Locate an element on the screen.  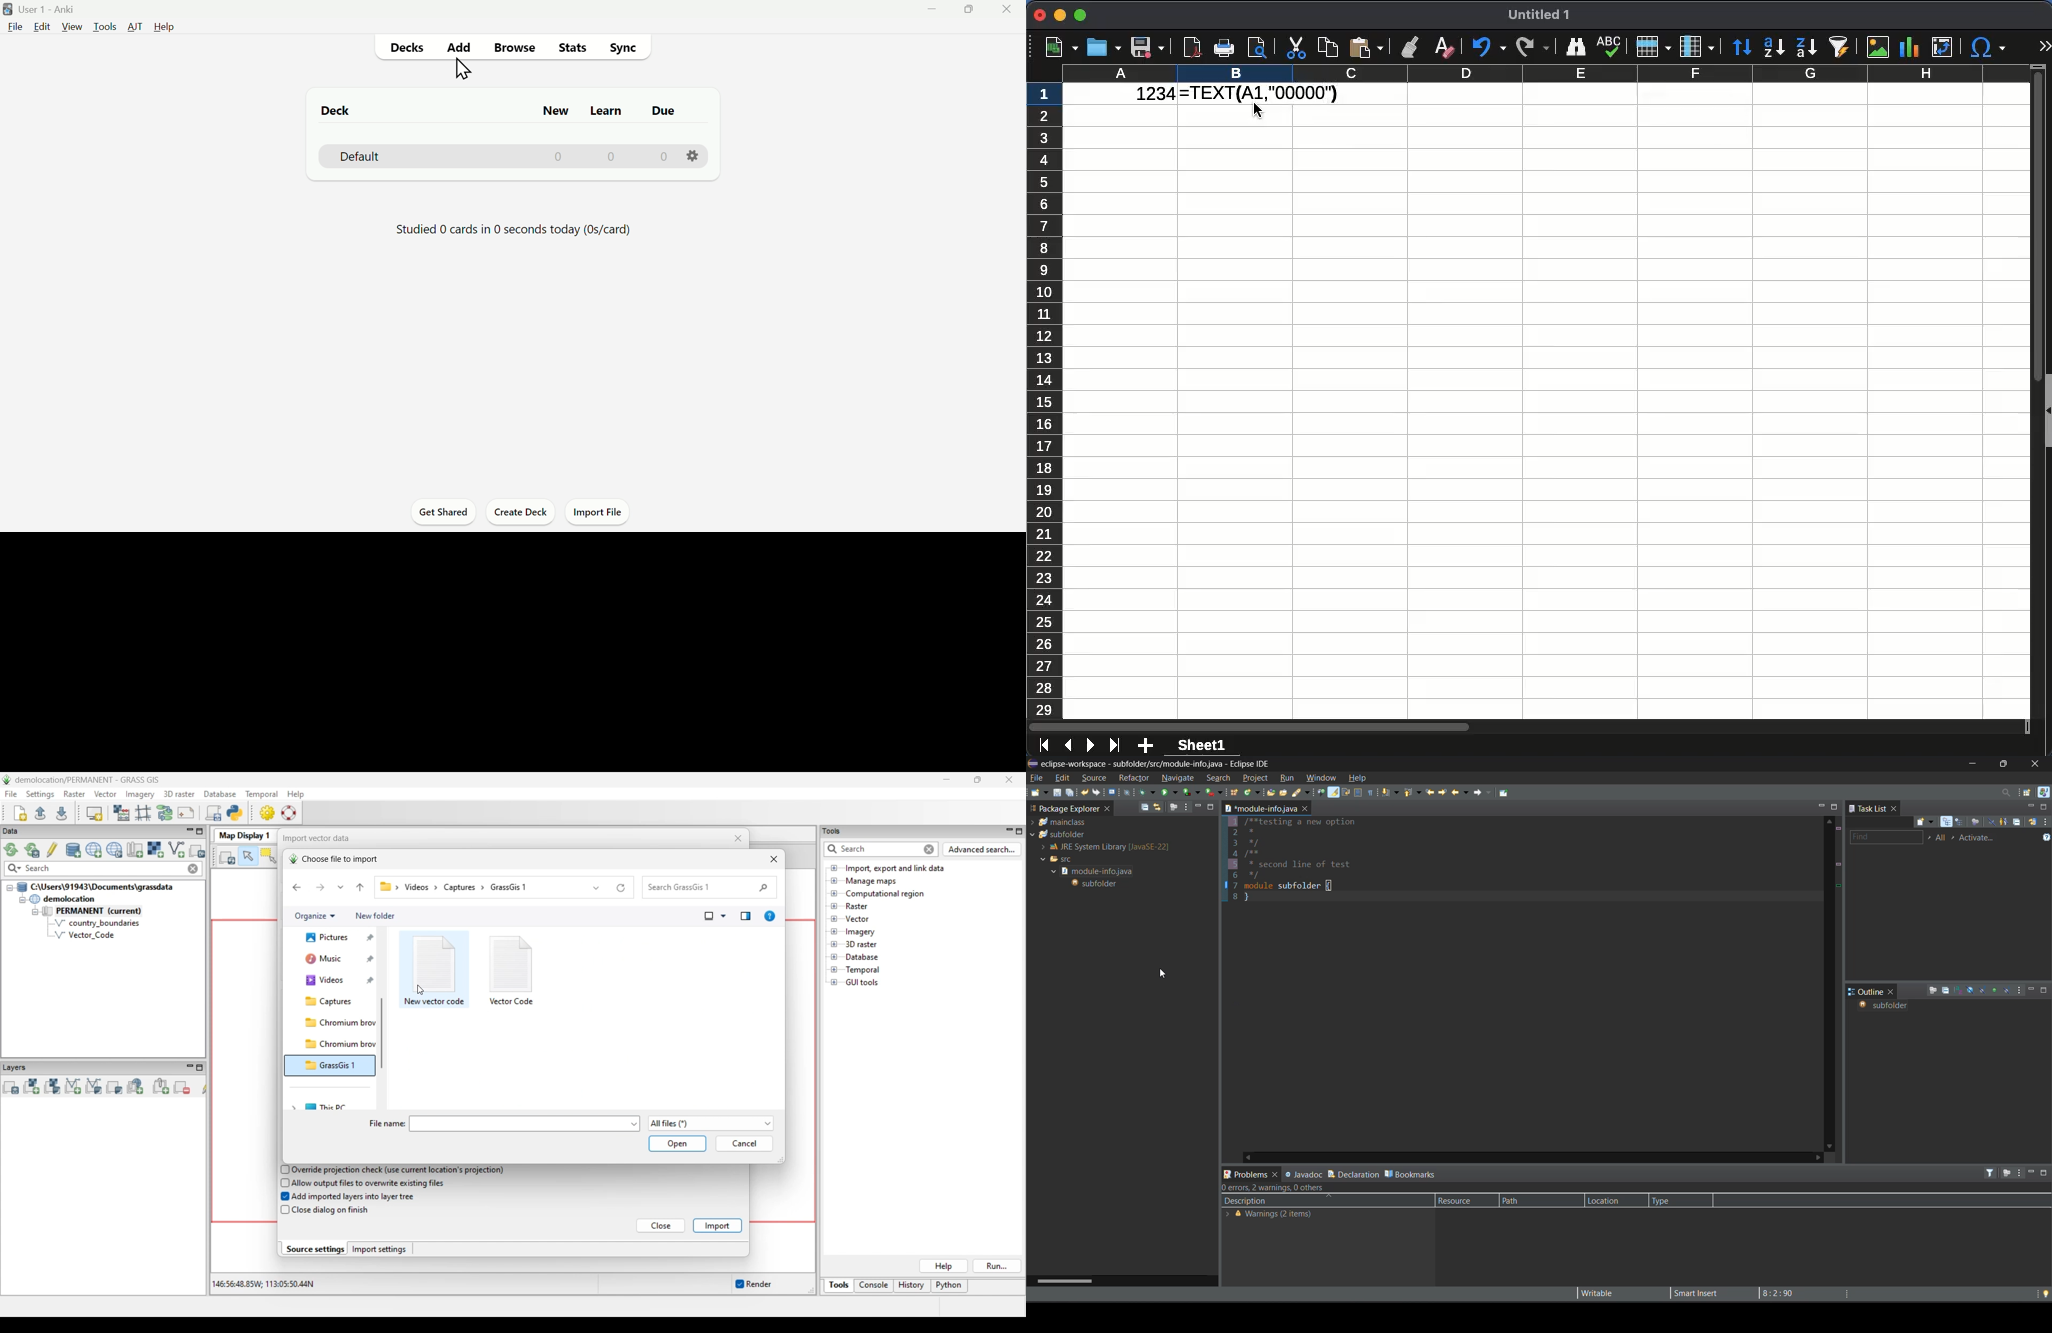
Project Explorer is located at coordinates (1063, 809).